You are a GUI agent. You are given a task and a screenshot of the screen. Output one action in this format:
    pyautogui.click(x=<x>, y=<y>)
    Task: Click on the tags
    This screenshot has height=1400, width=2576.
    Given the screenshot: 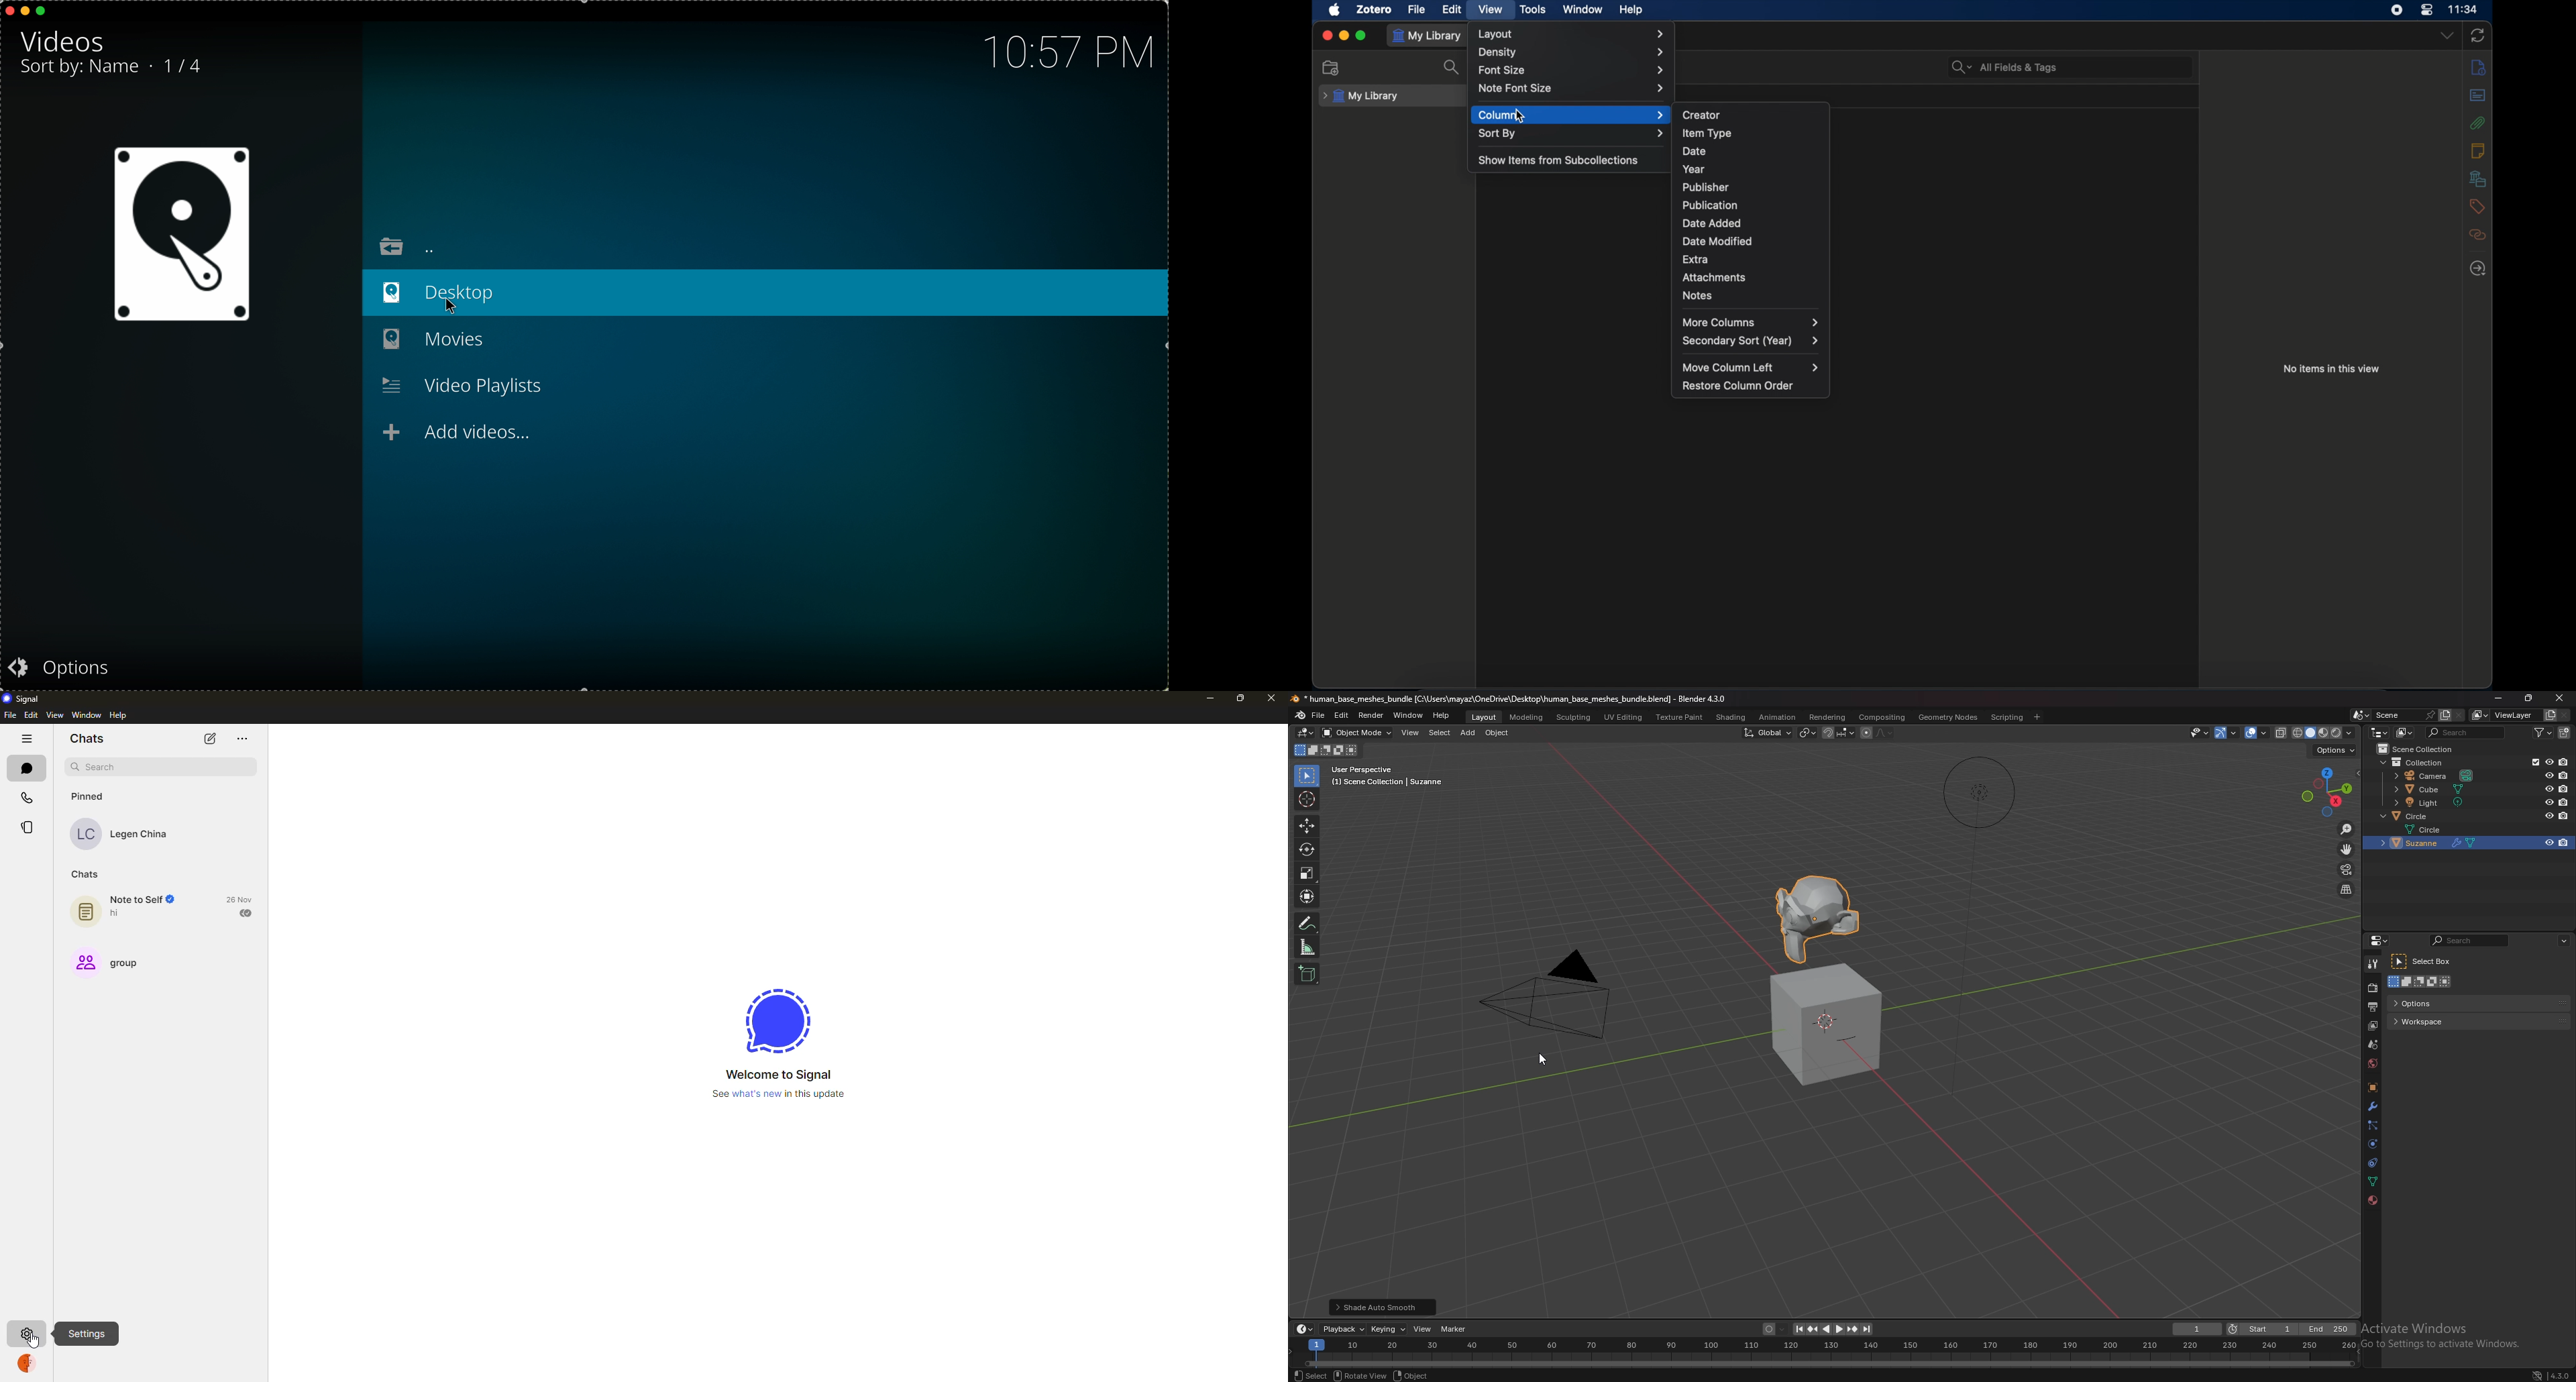 What is the action you would take?
    pyautogui.click(x=2477, y=207)
    